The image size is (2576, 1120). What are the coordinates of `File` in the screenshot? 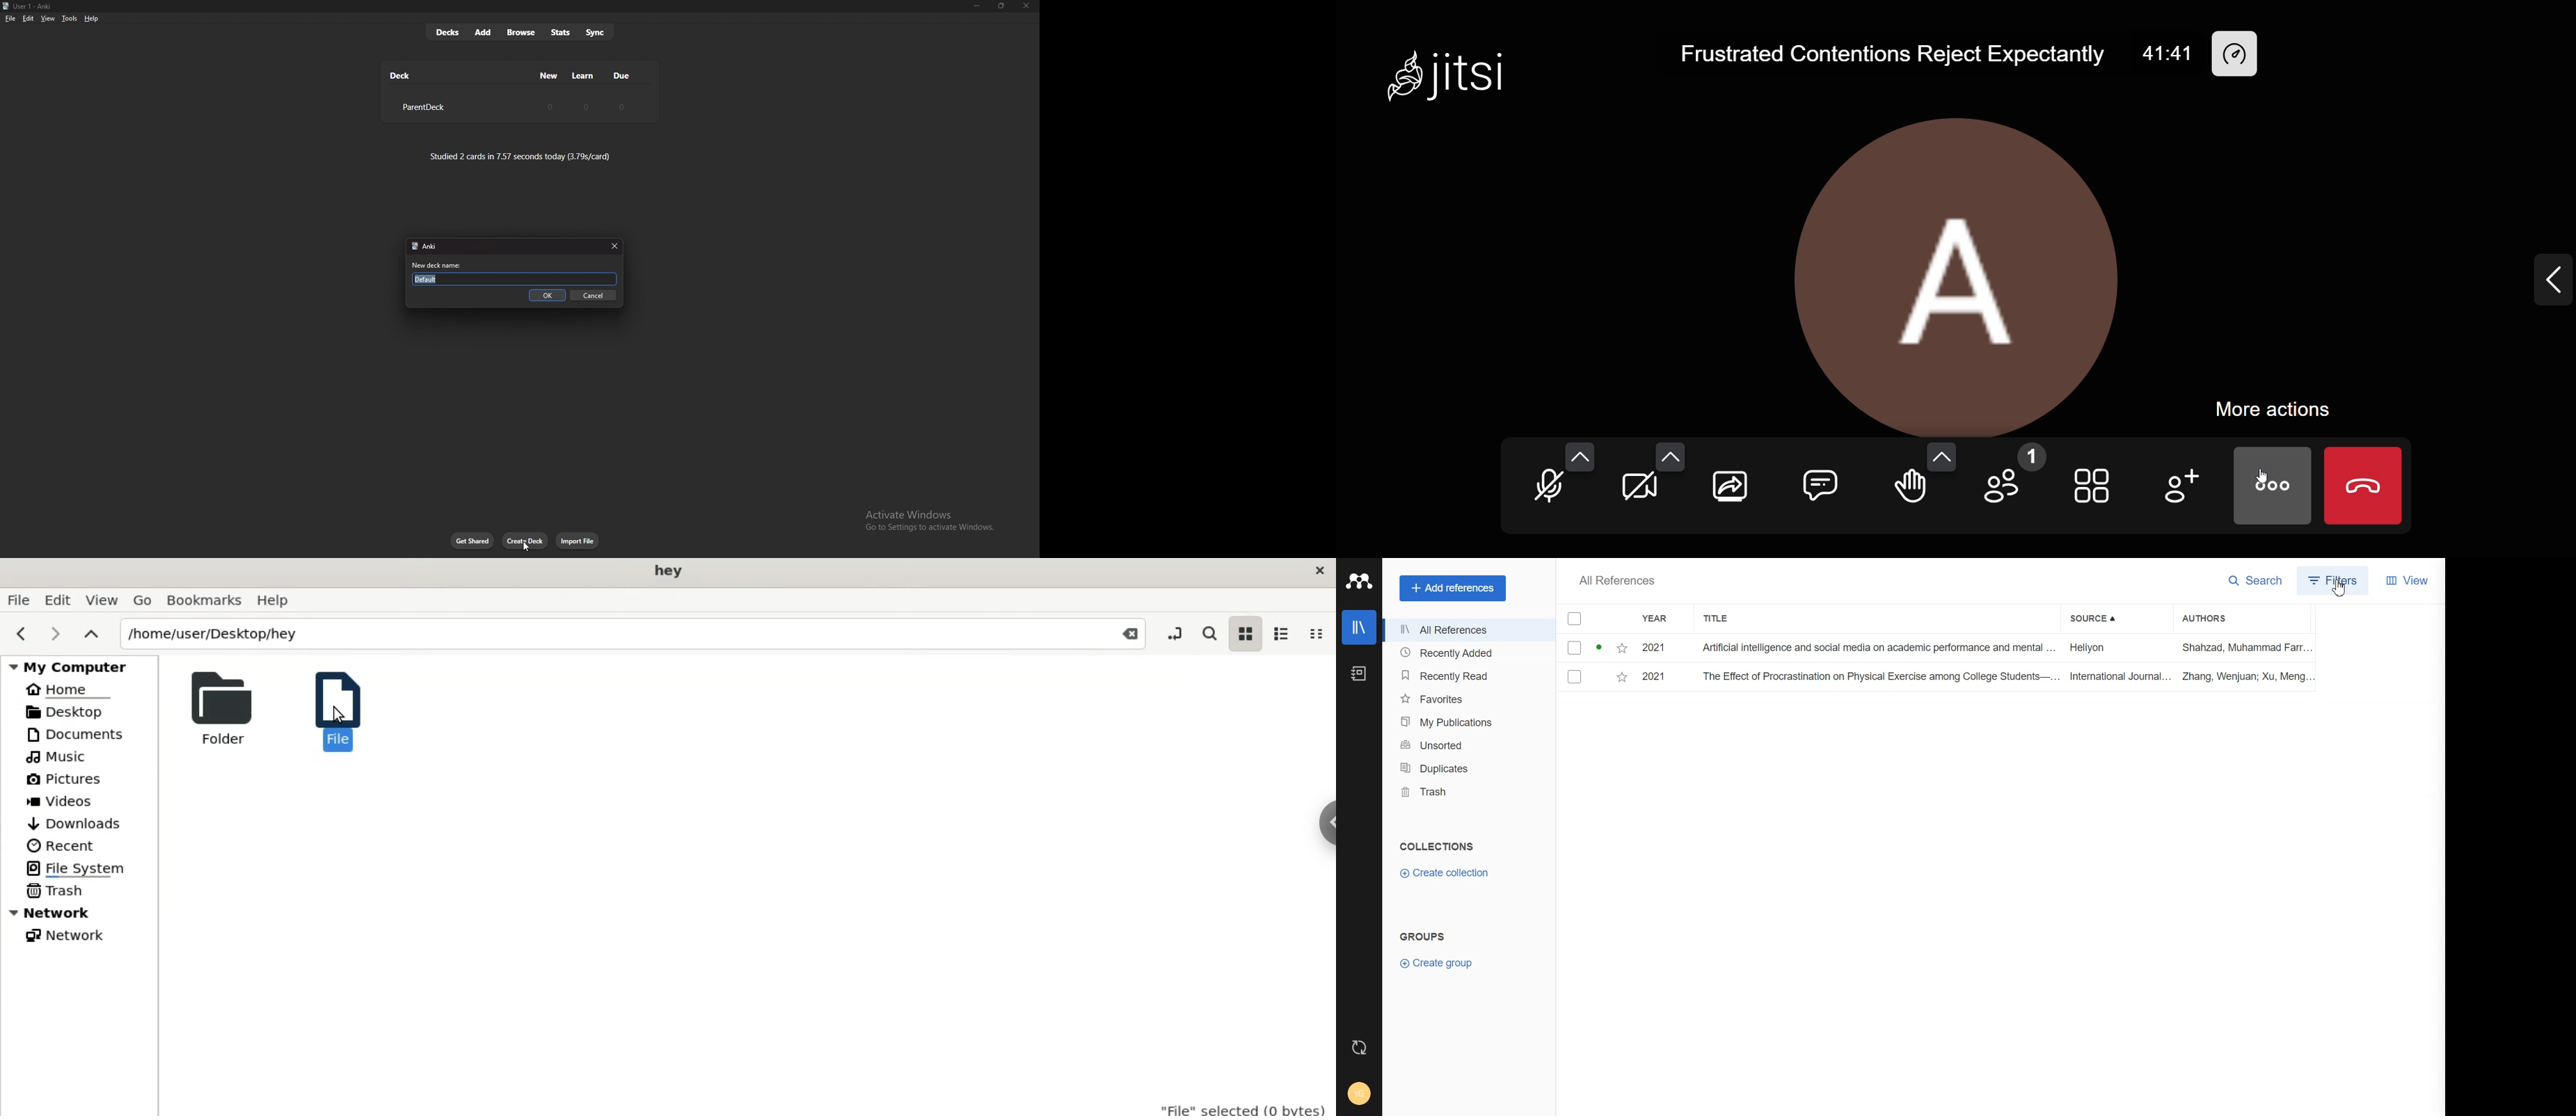 It's located at (1938, 648).